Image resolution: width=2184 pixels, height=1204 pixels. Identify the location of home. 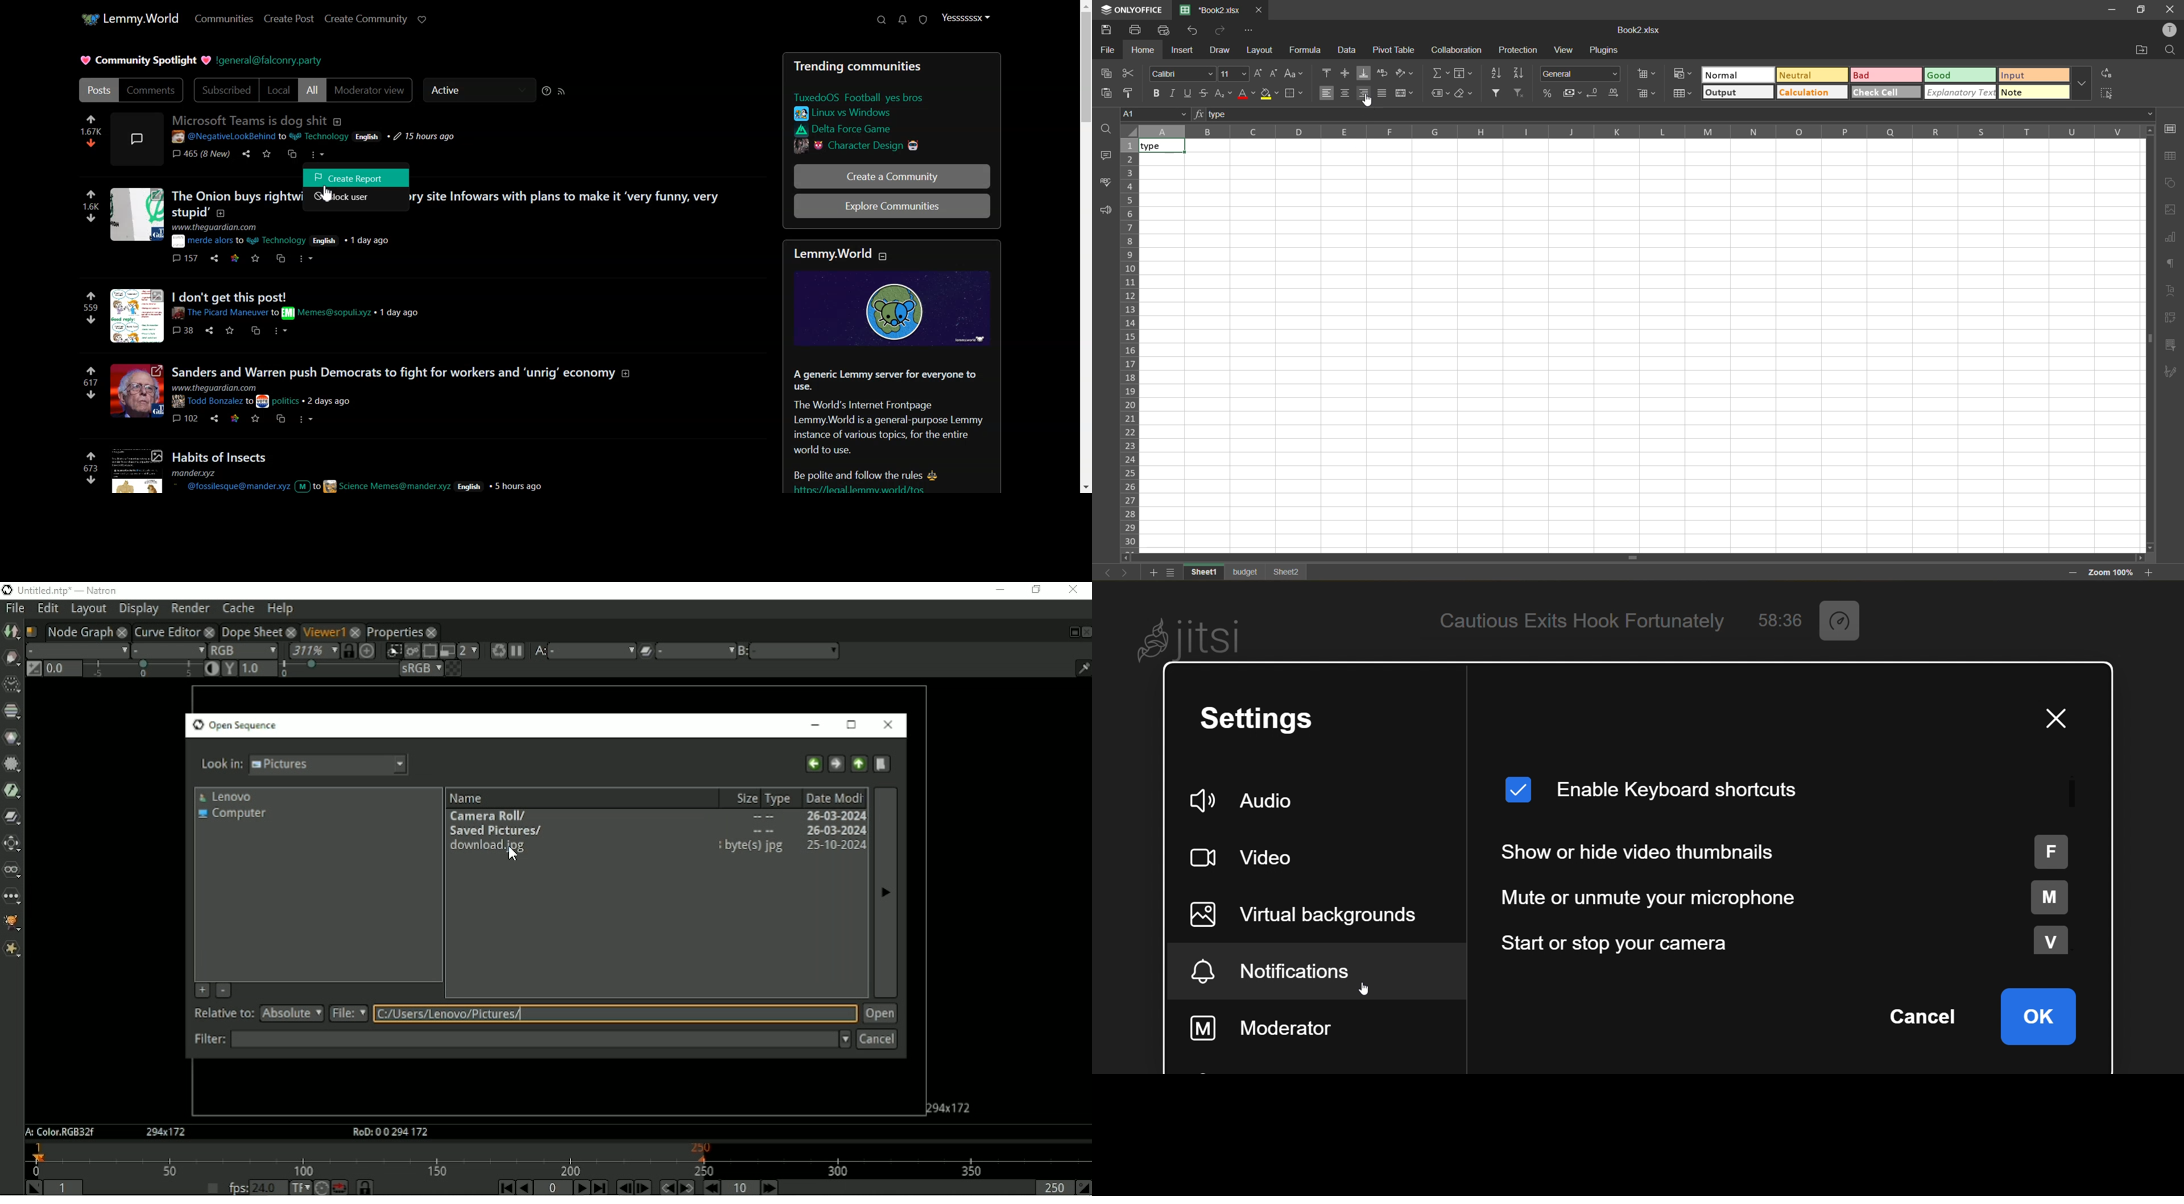
(1145, 49).